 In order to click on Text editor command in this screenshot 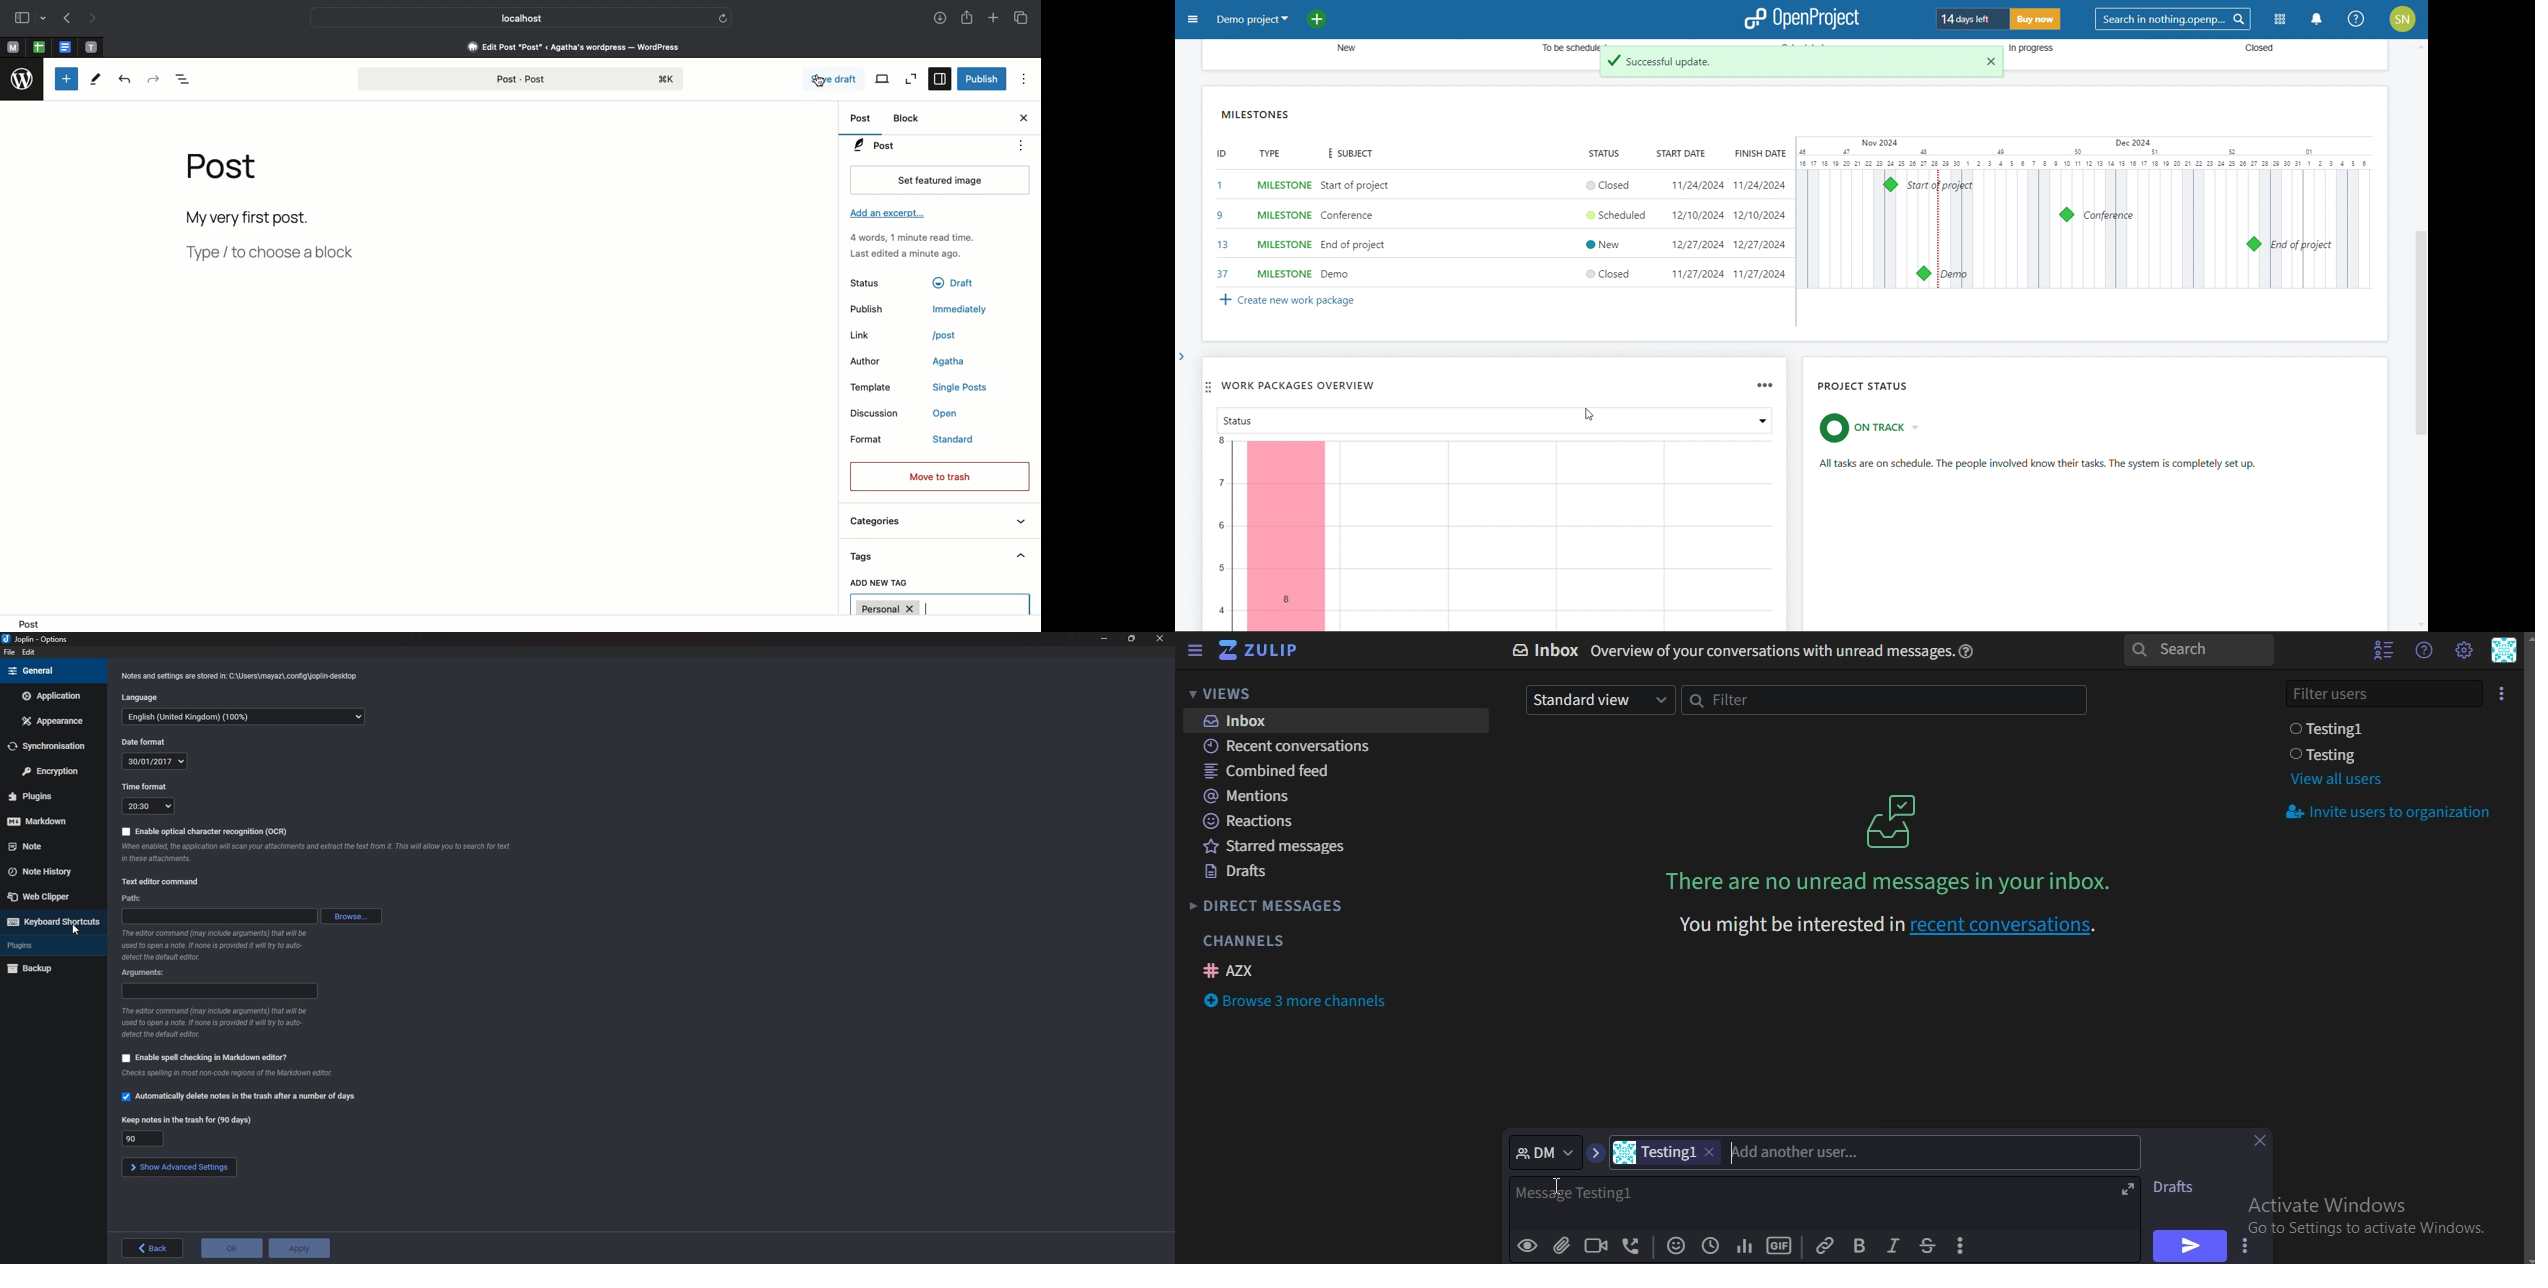, I will do `click(164, 882)`.